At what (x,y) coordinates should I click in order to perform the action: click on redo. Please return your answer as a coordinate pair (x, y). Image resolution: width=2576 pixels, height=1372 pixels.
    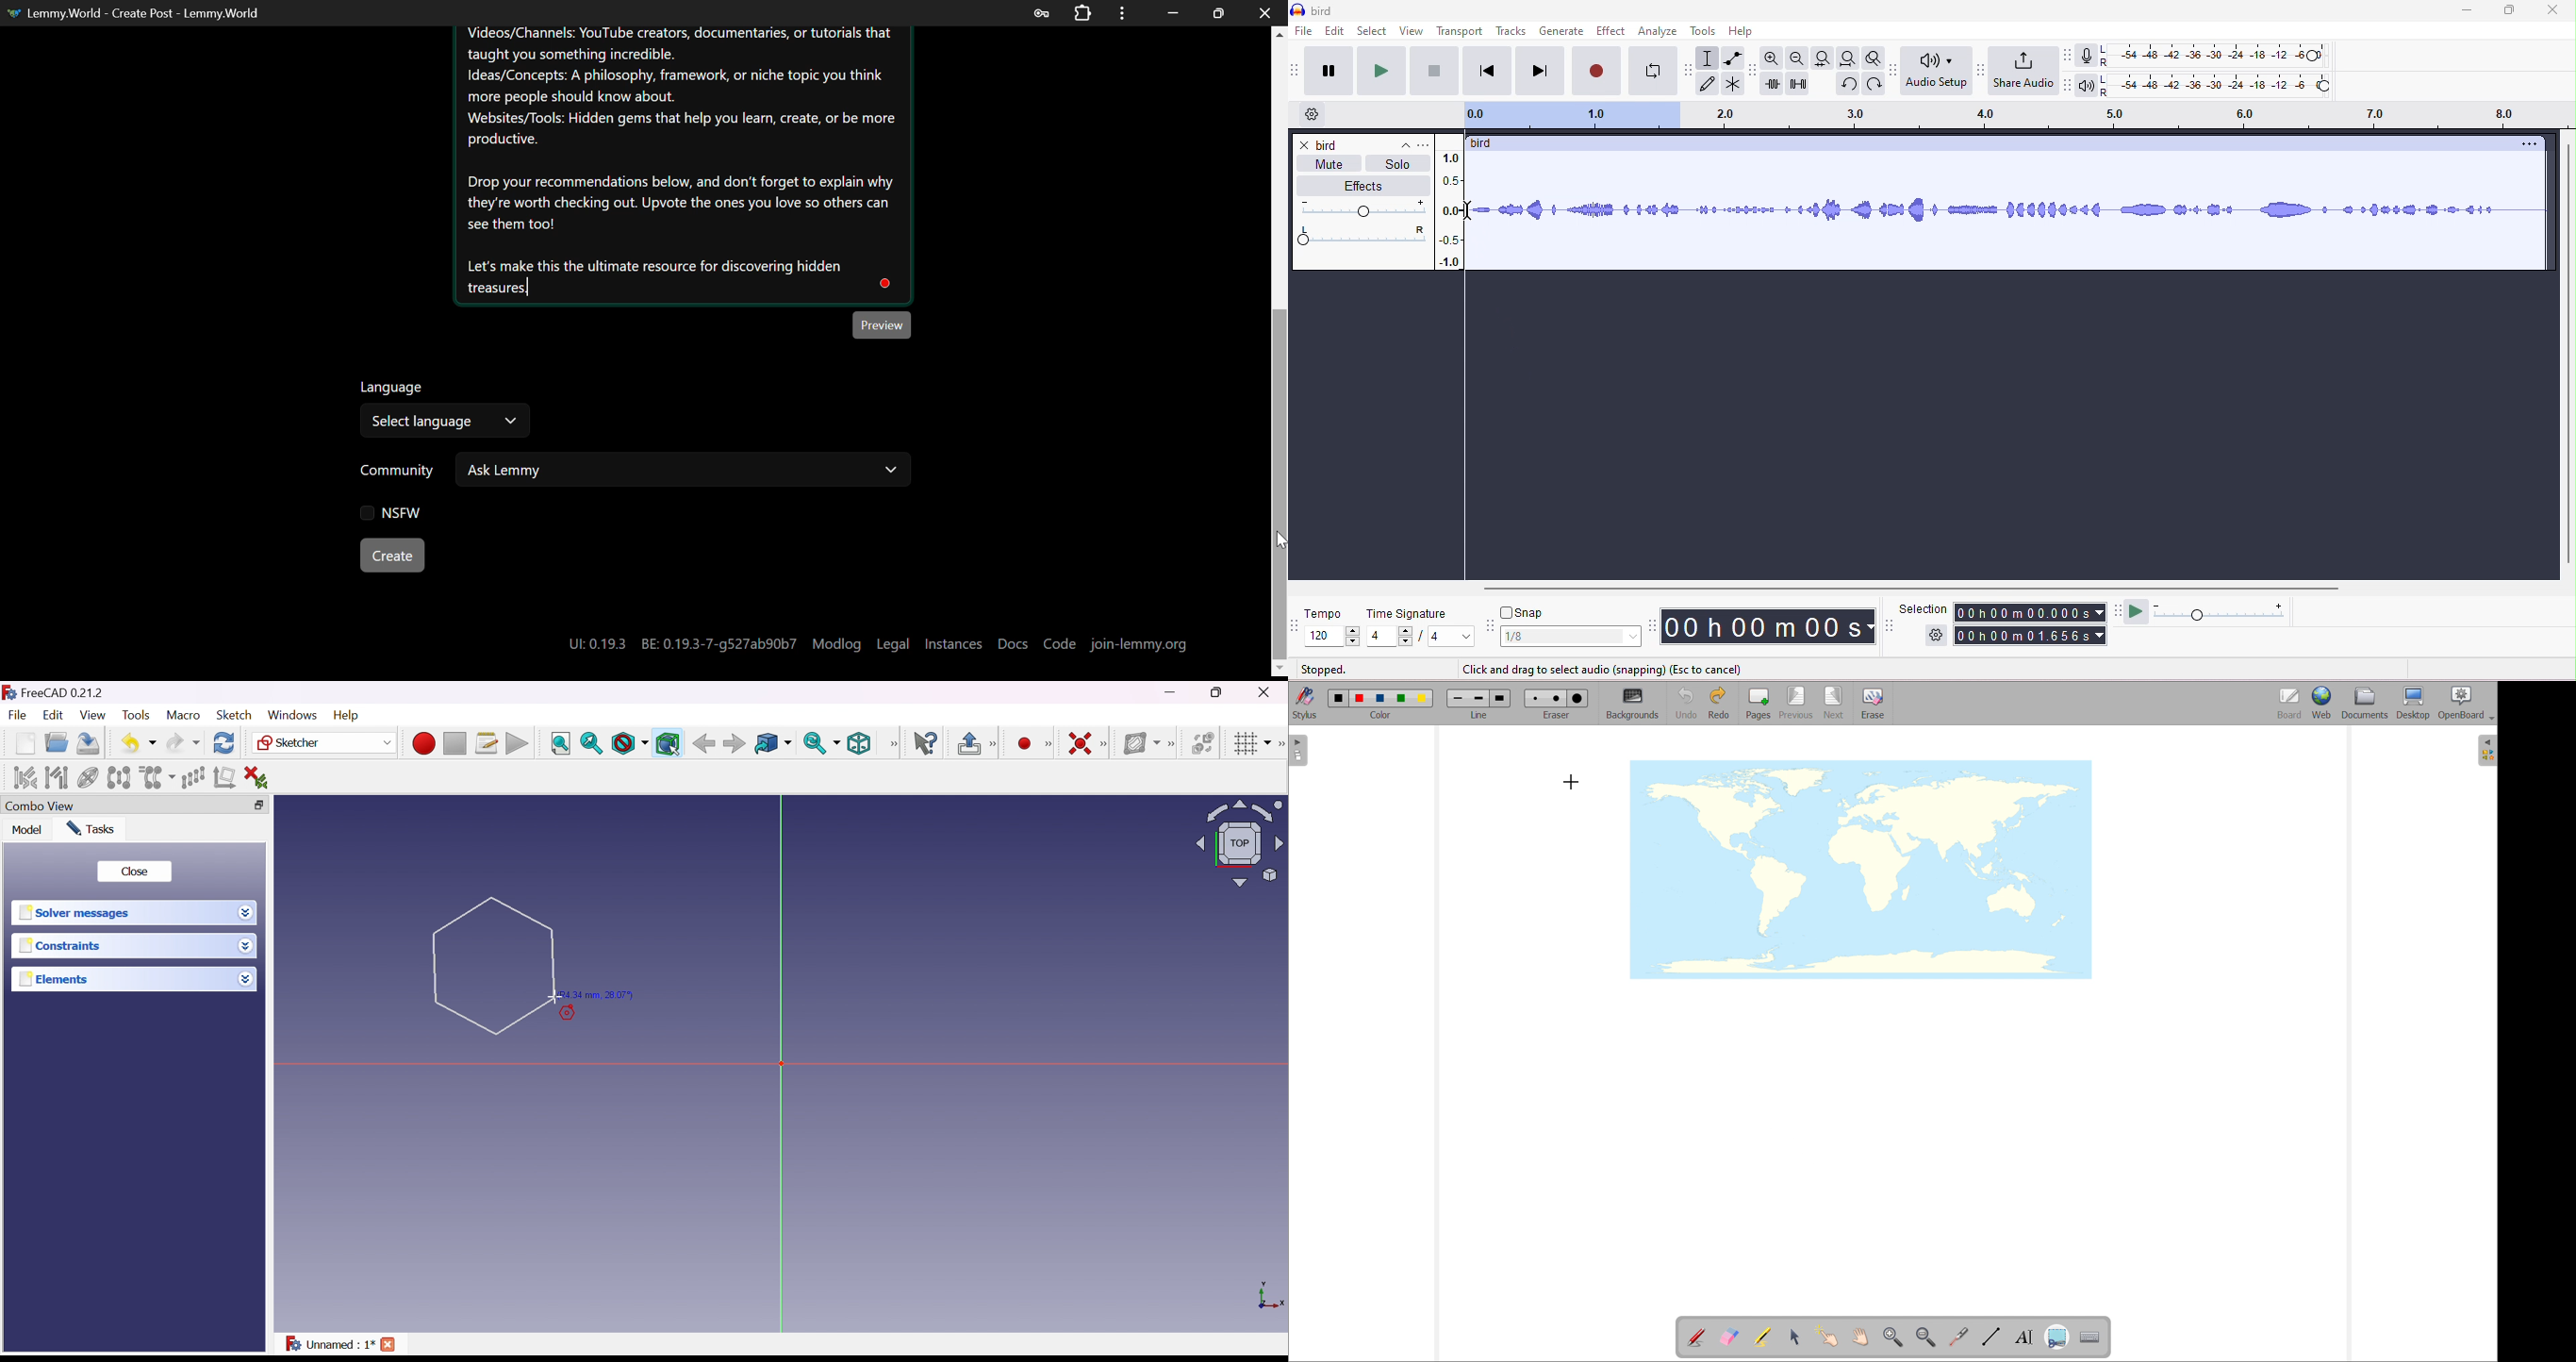
    Looking at the image, I should click on (1876, 85).